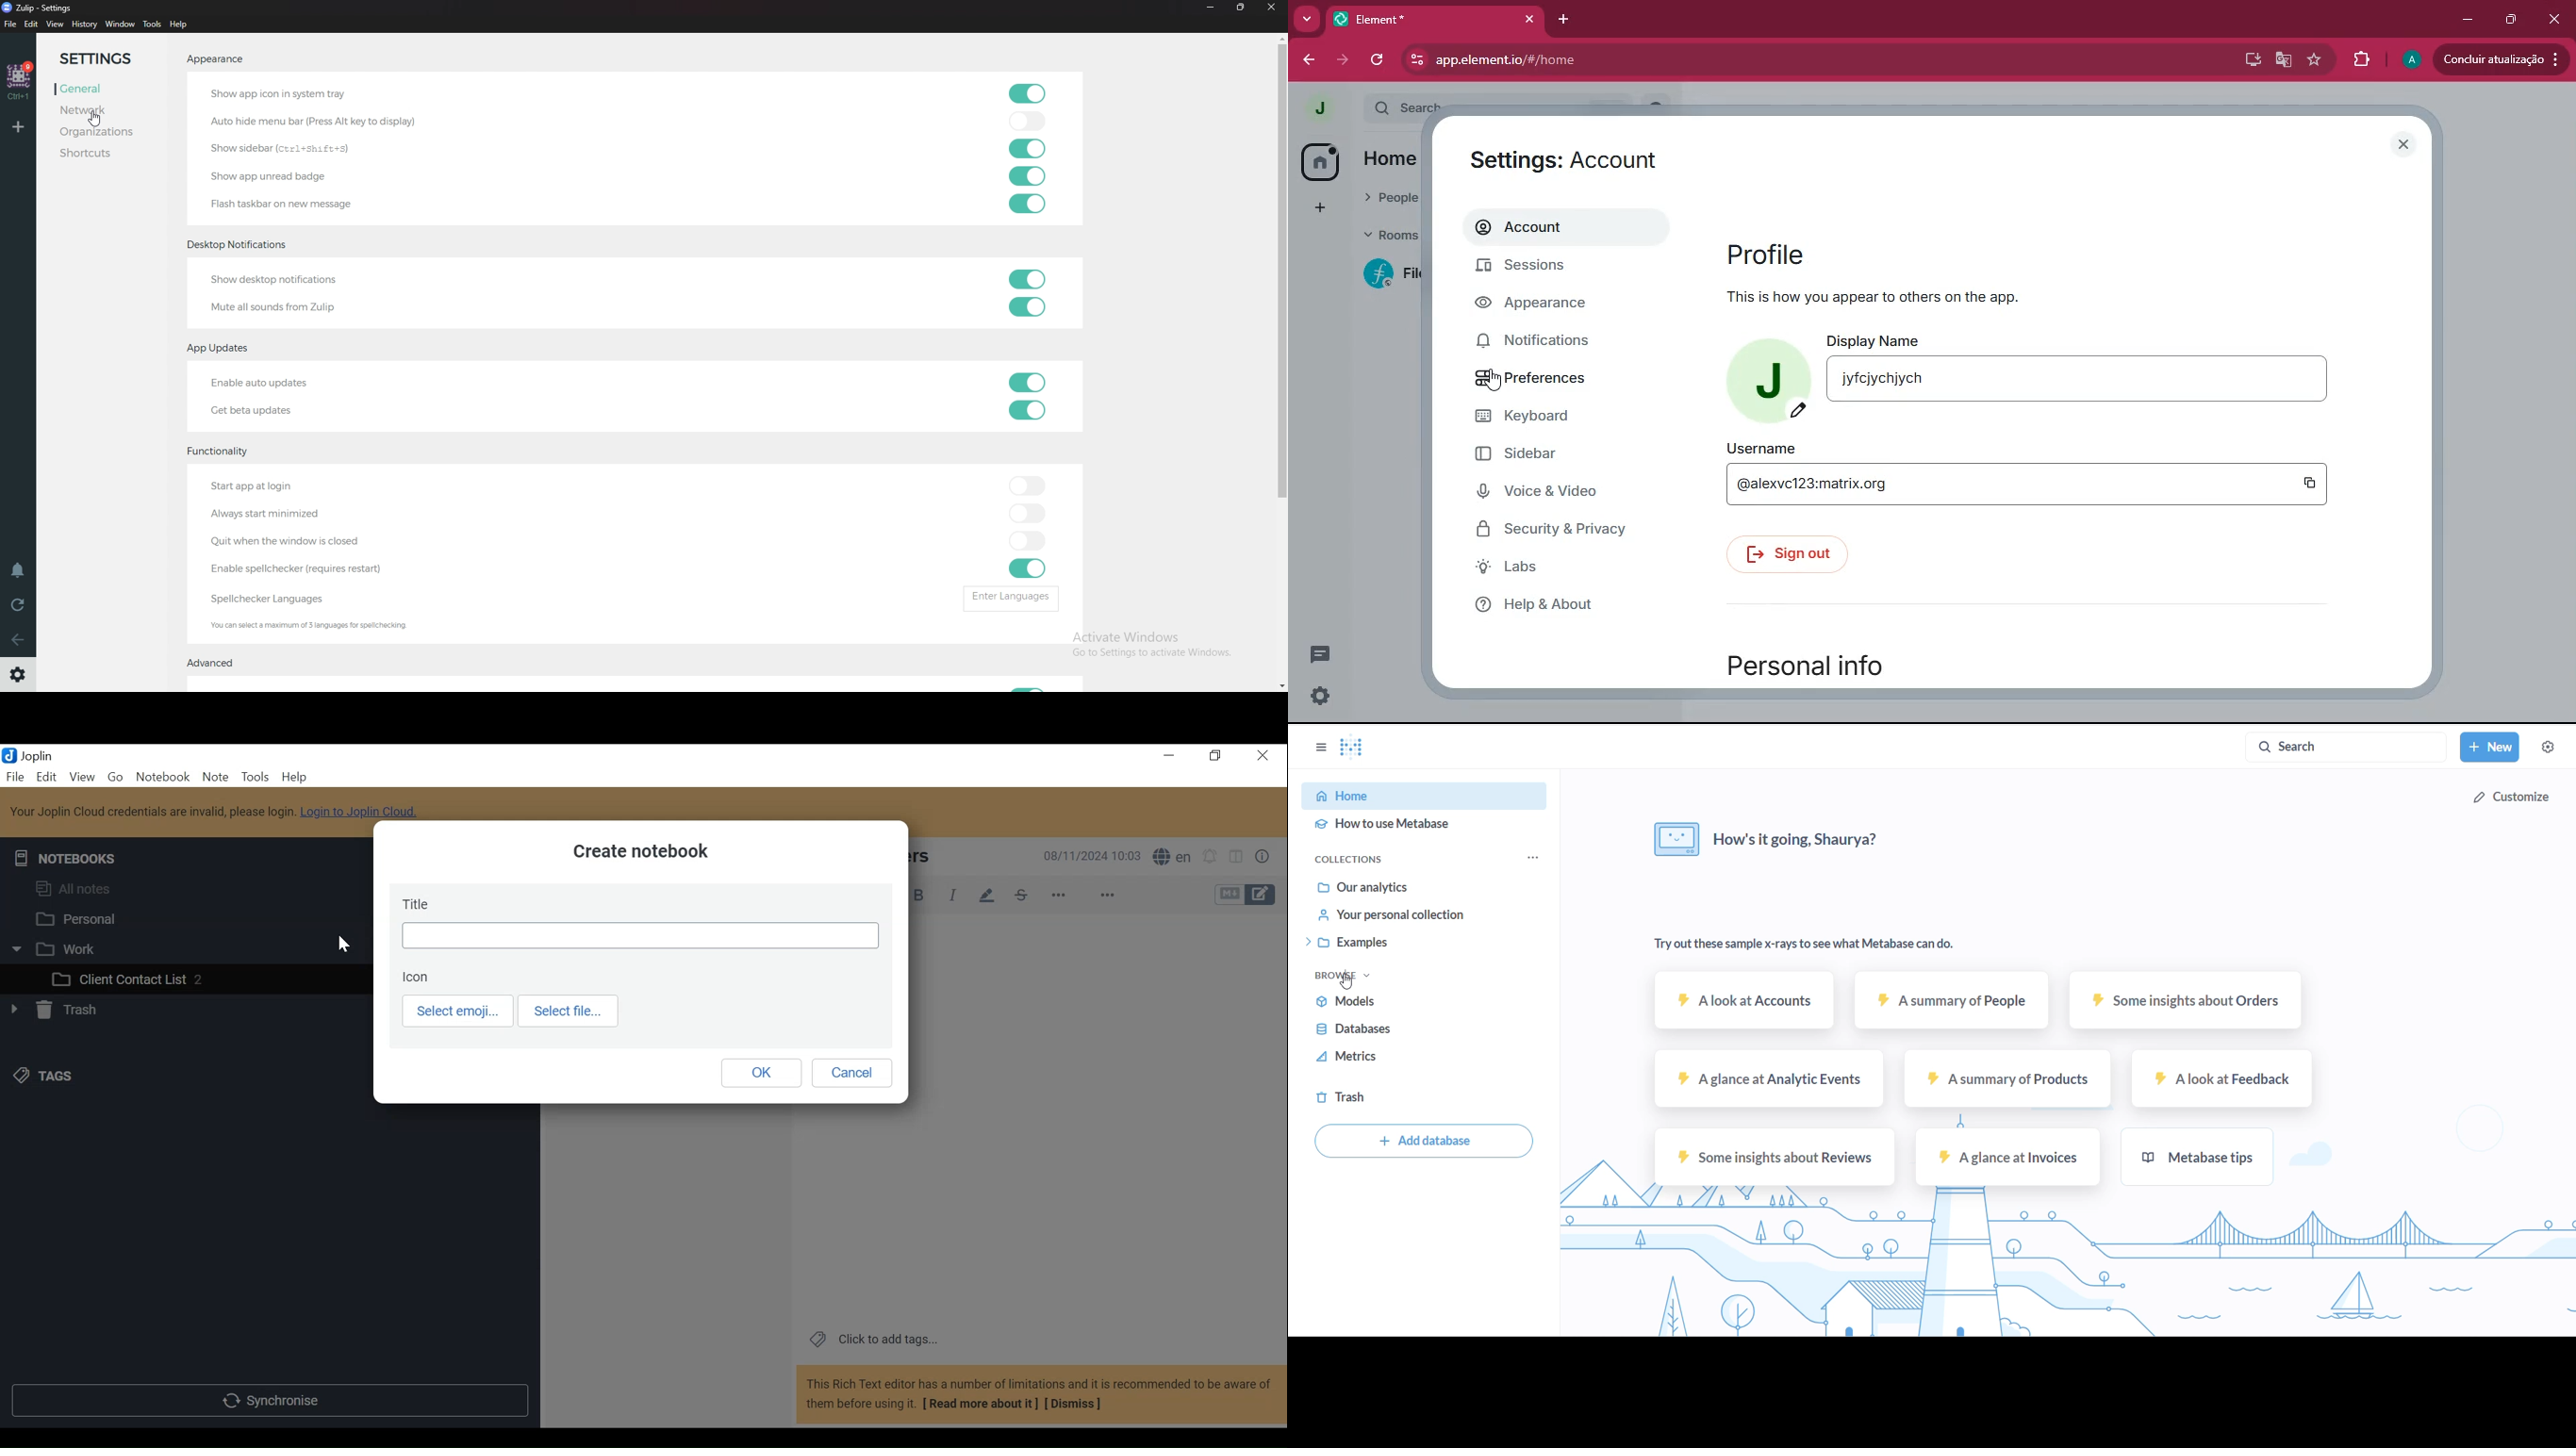 The image size is (2576, 1456). I want to click on more, so click(1083, 893).